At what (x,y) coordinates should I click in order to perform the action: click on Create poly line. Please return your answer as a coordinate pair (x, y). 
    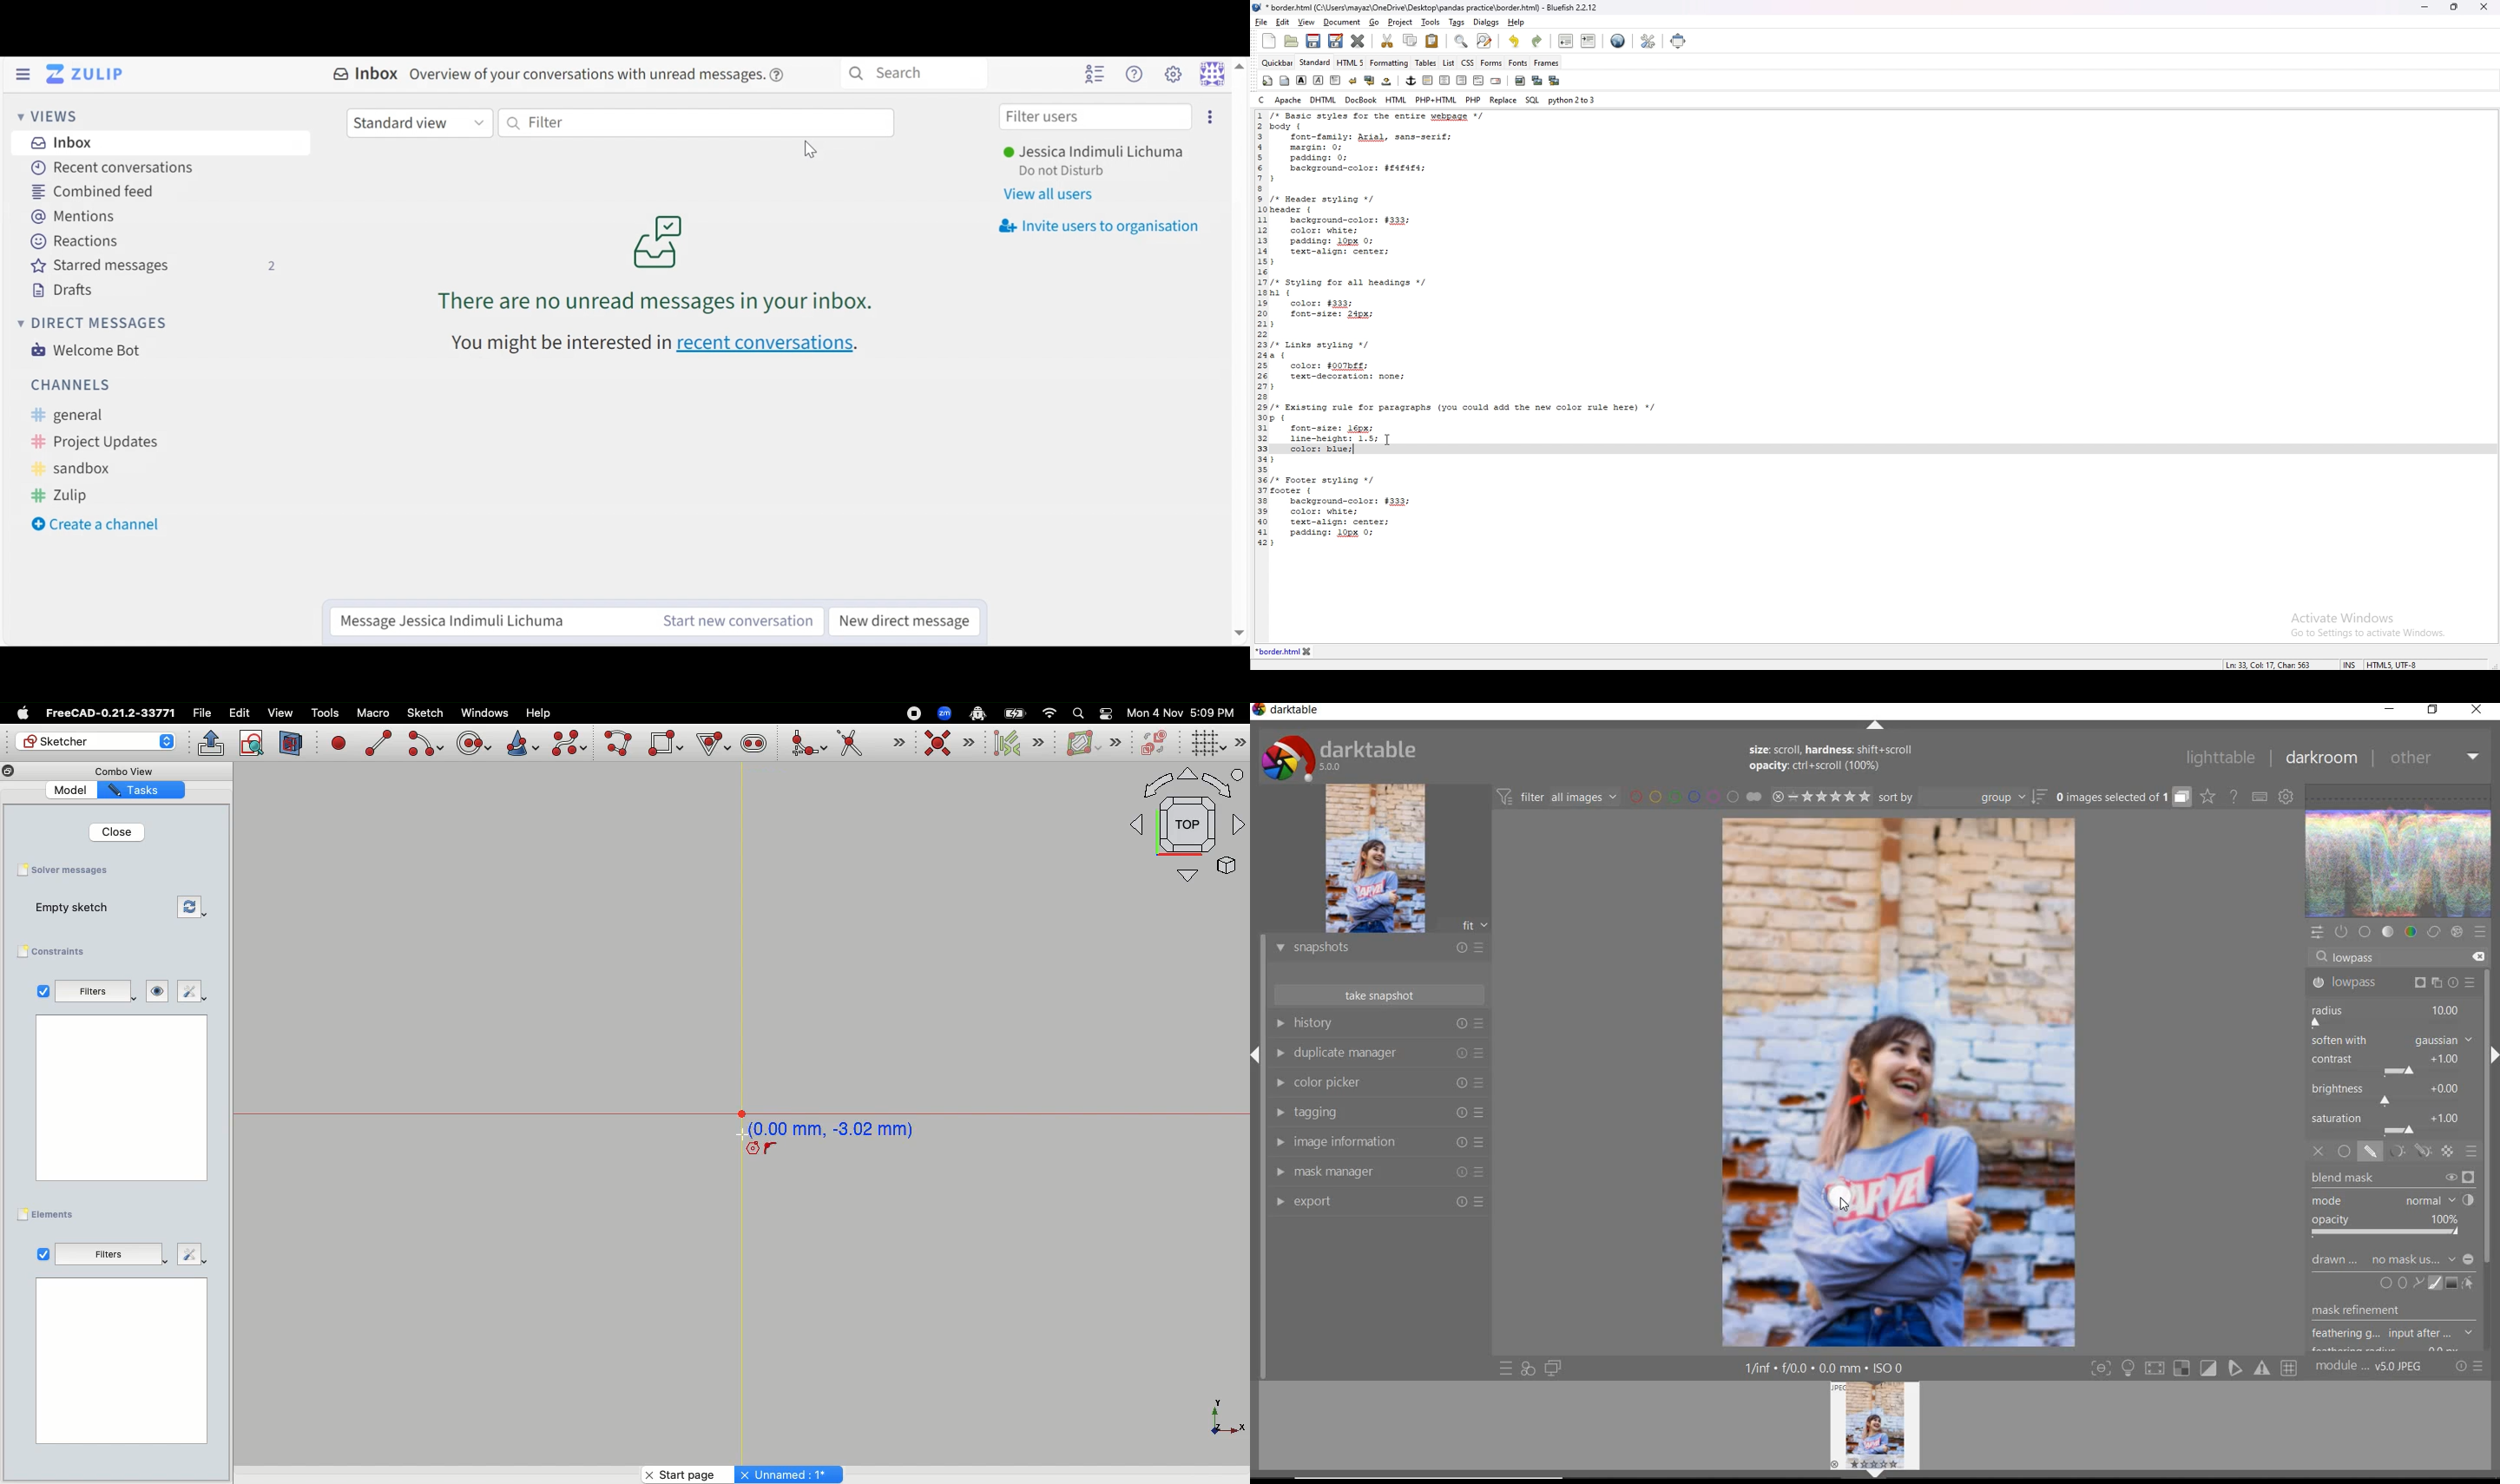
    Looking at the image, I should click on (619, 745).